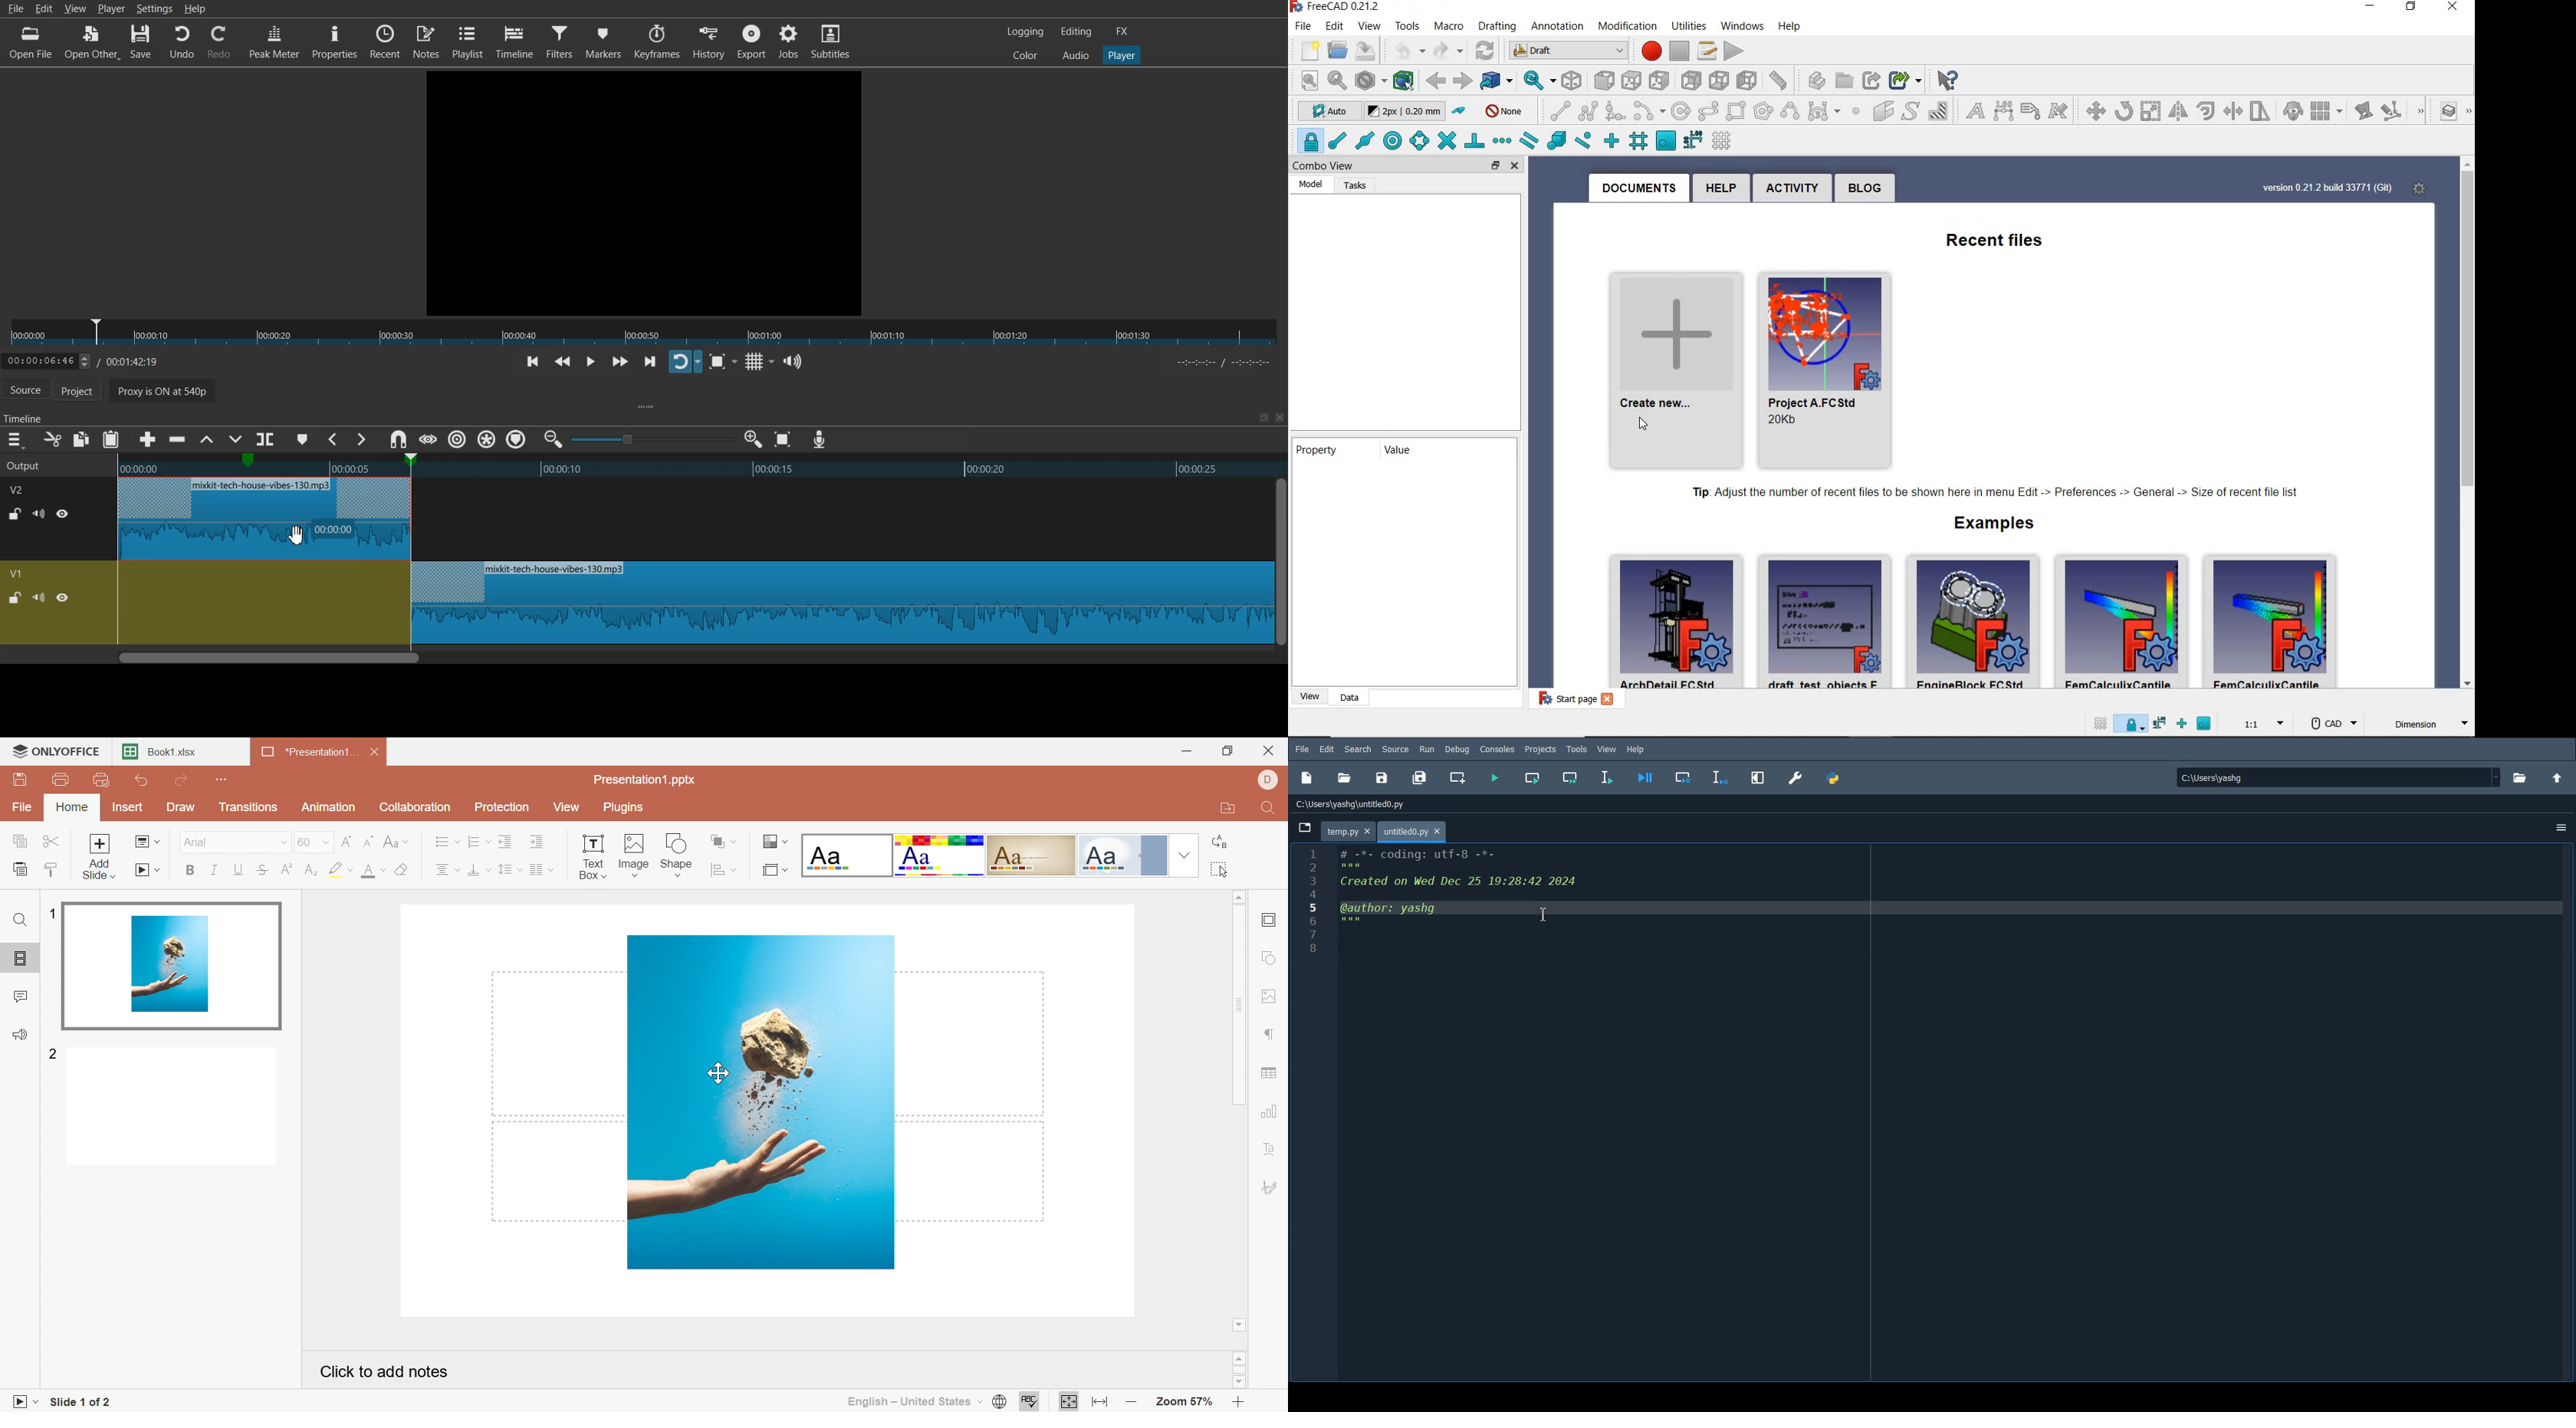 The height and width of the screenshot is (1428, 2576). Describe the element at coordinates (1764, 111) in the screenshot. I see `polygon` at that location.